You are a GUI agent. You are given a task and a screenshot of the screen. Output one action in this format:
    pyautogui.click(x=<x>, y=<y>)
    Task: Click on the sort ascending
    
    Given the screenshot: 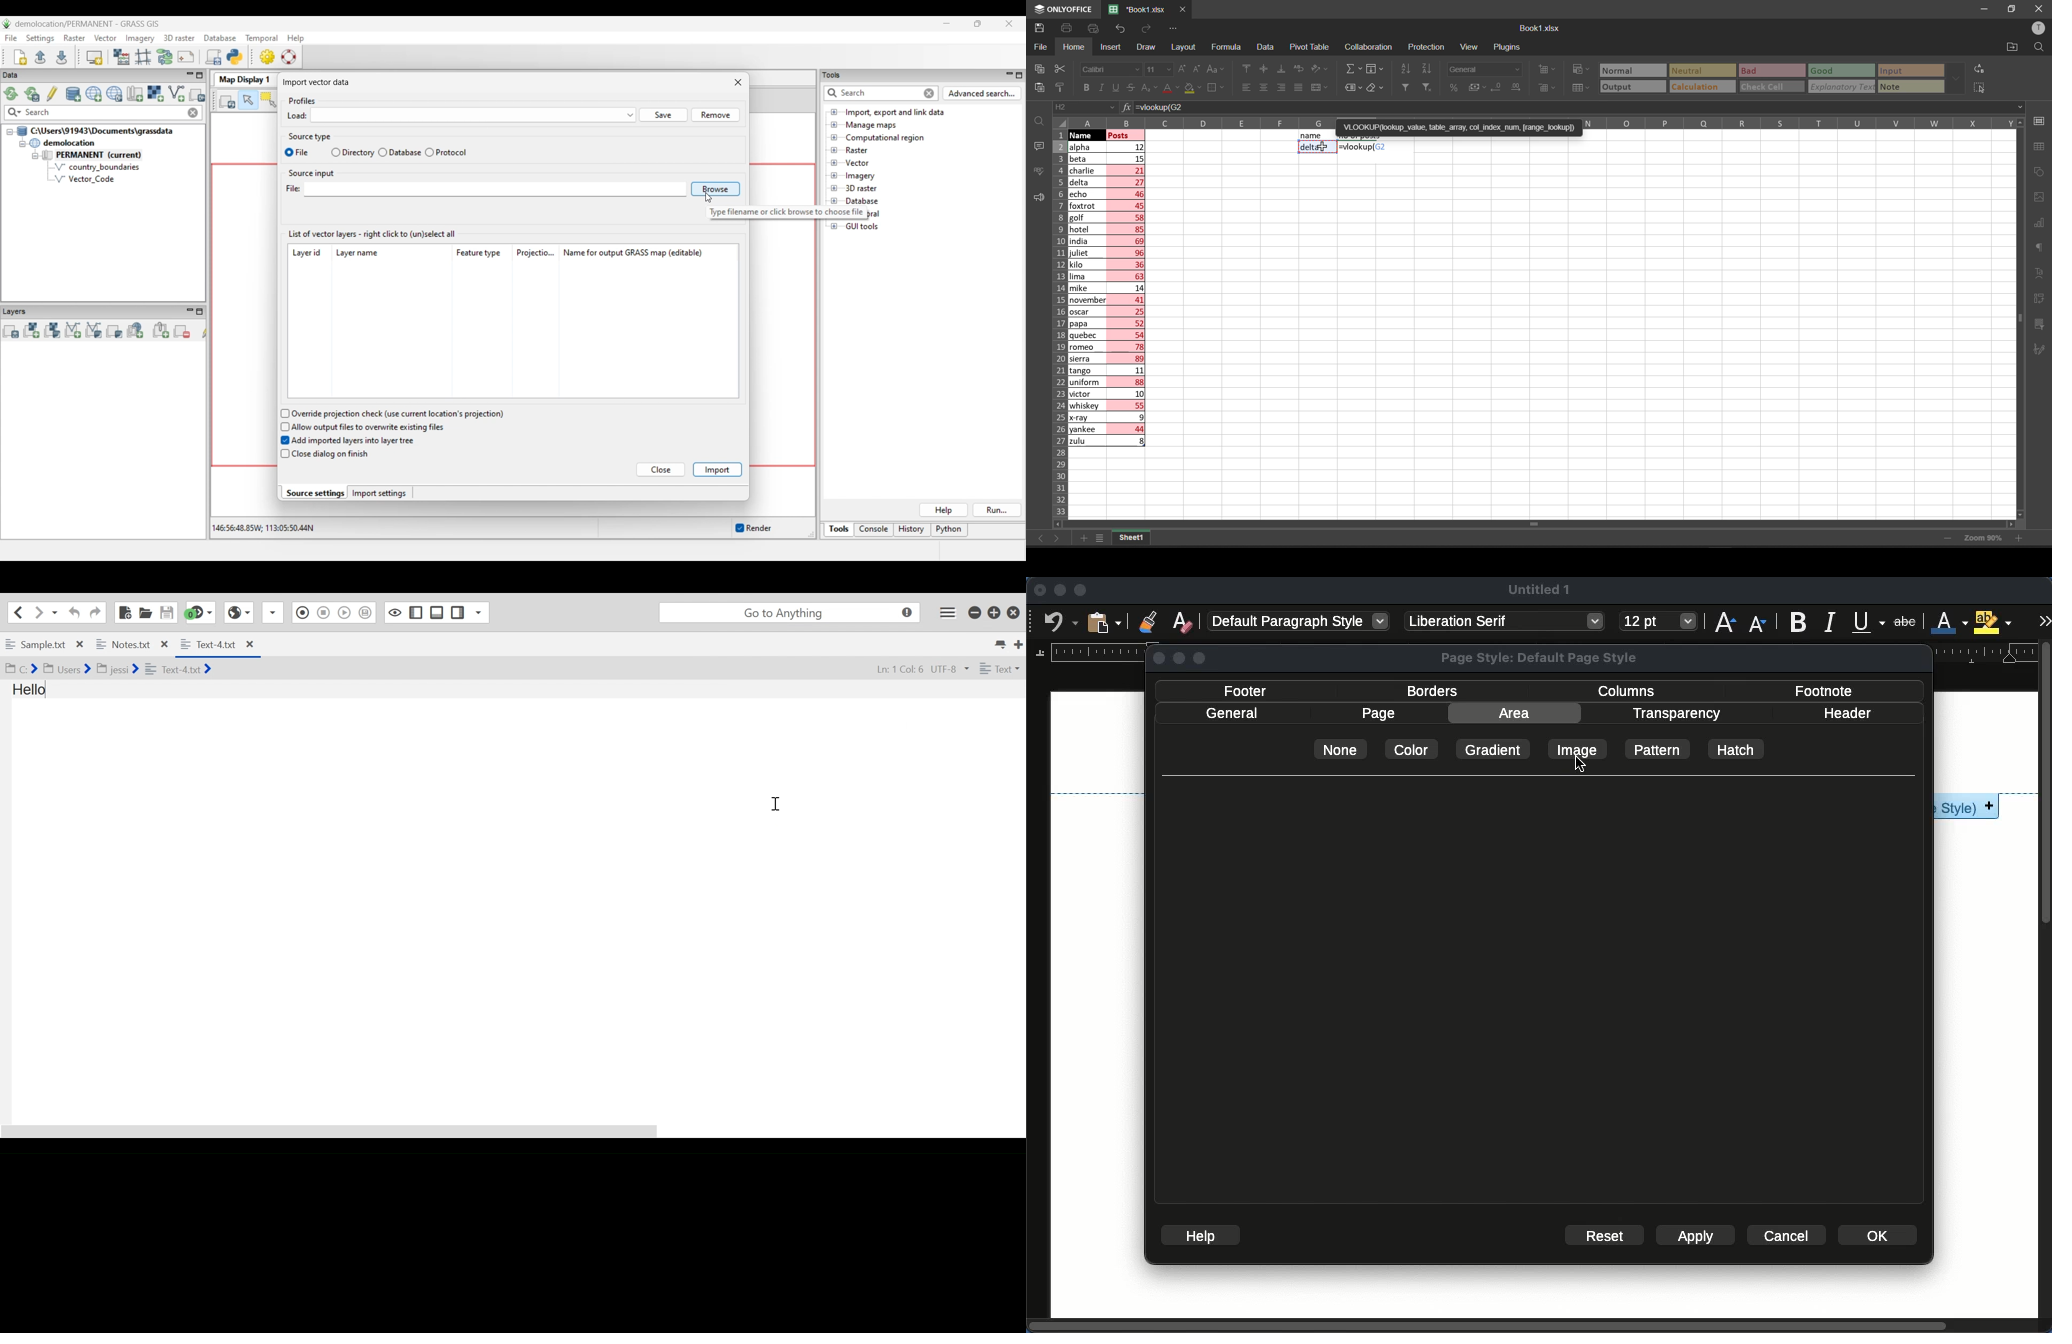 What is the action you would take?
    pyautogui.click(x=1406, y=69)
    